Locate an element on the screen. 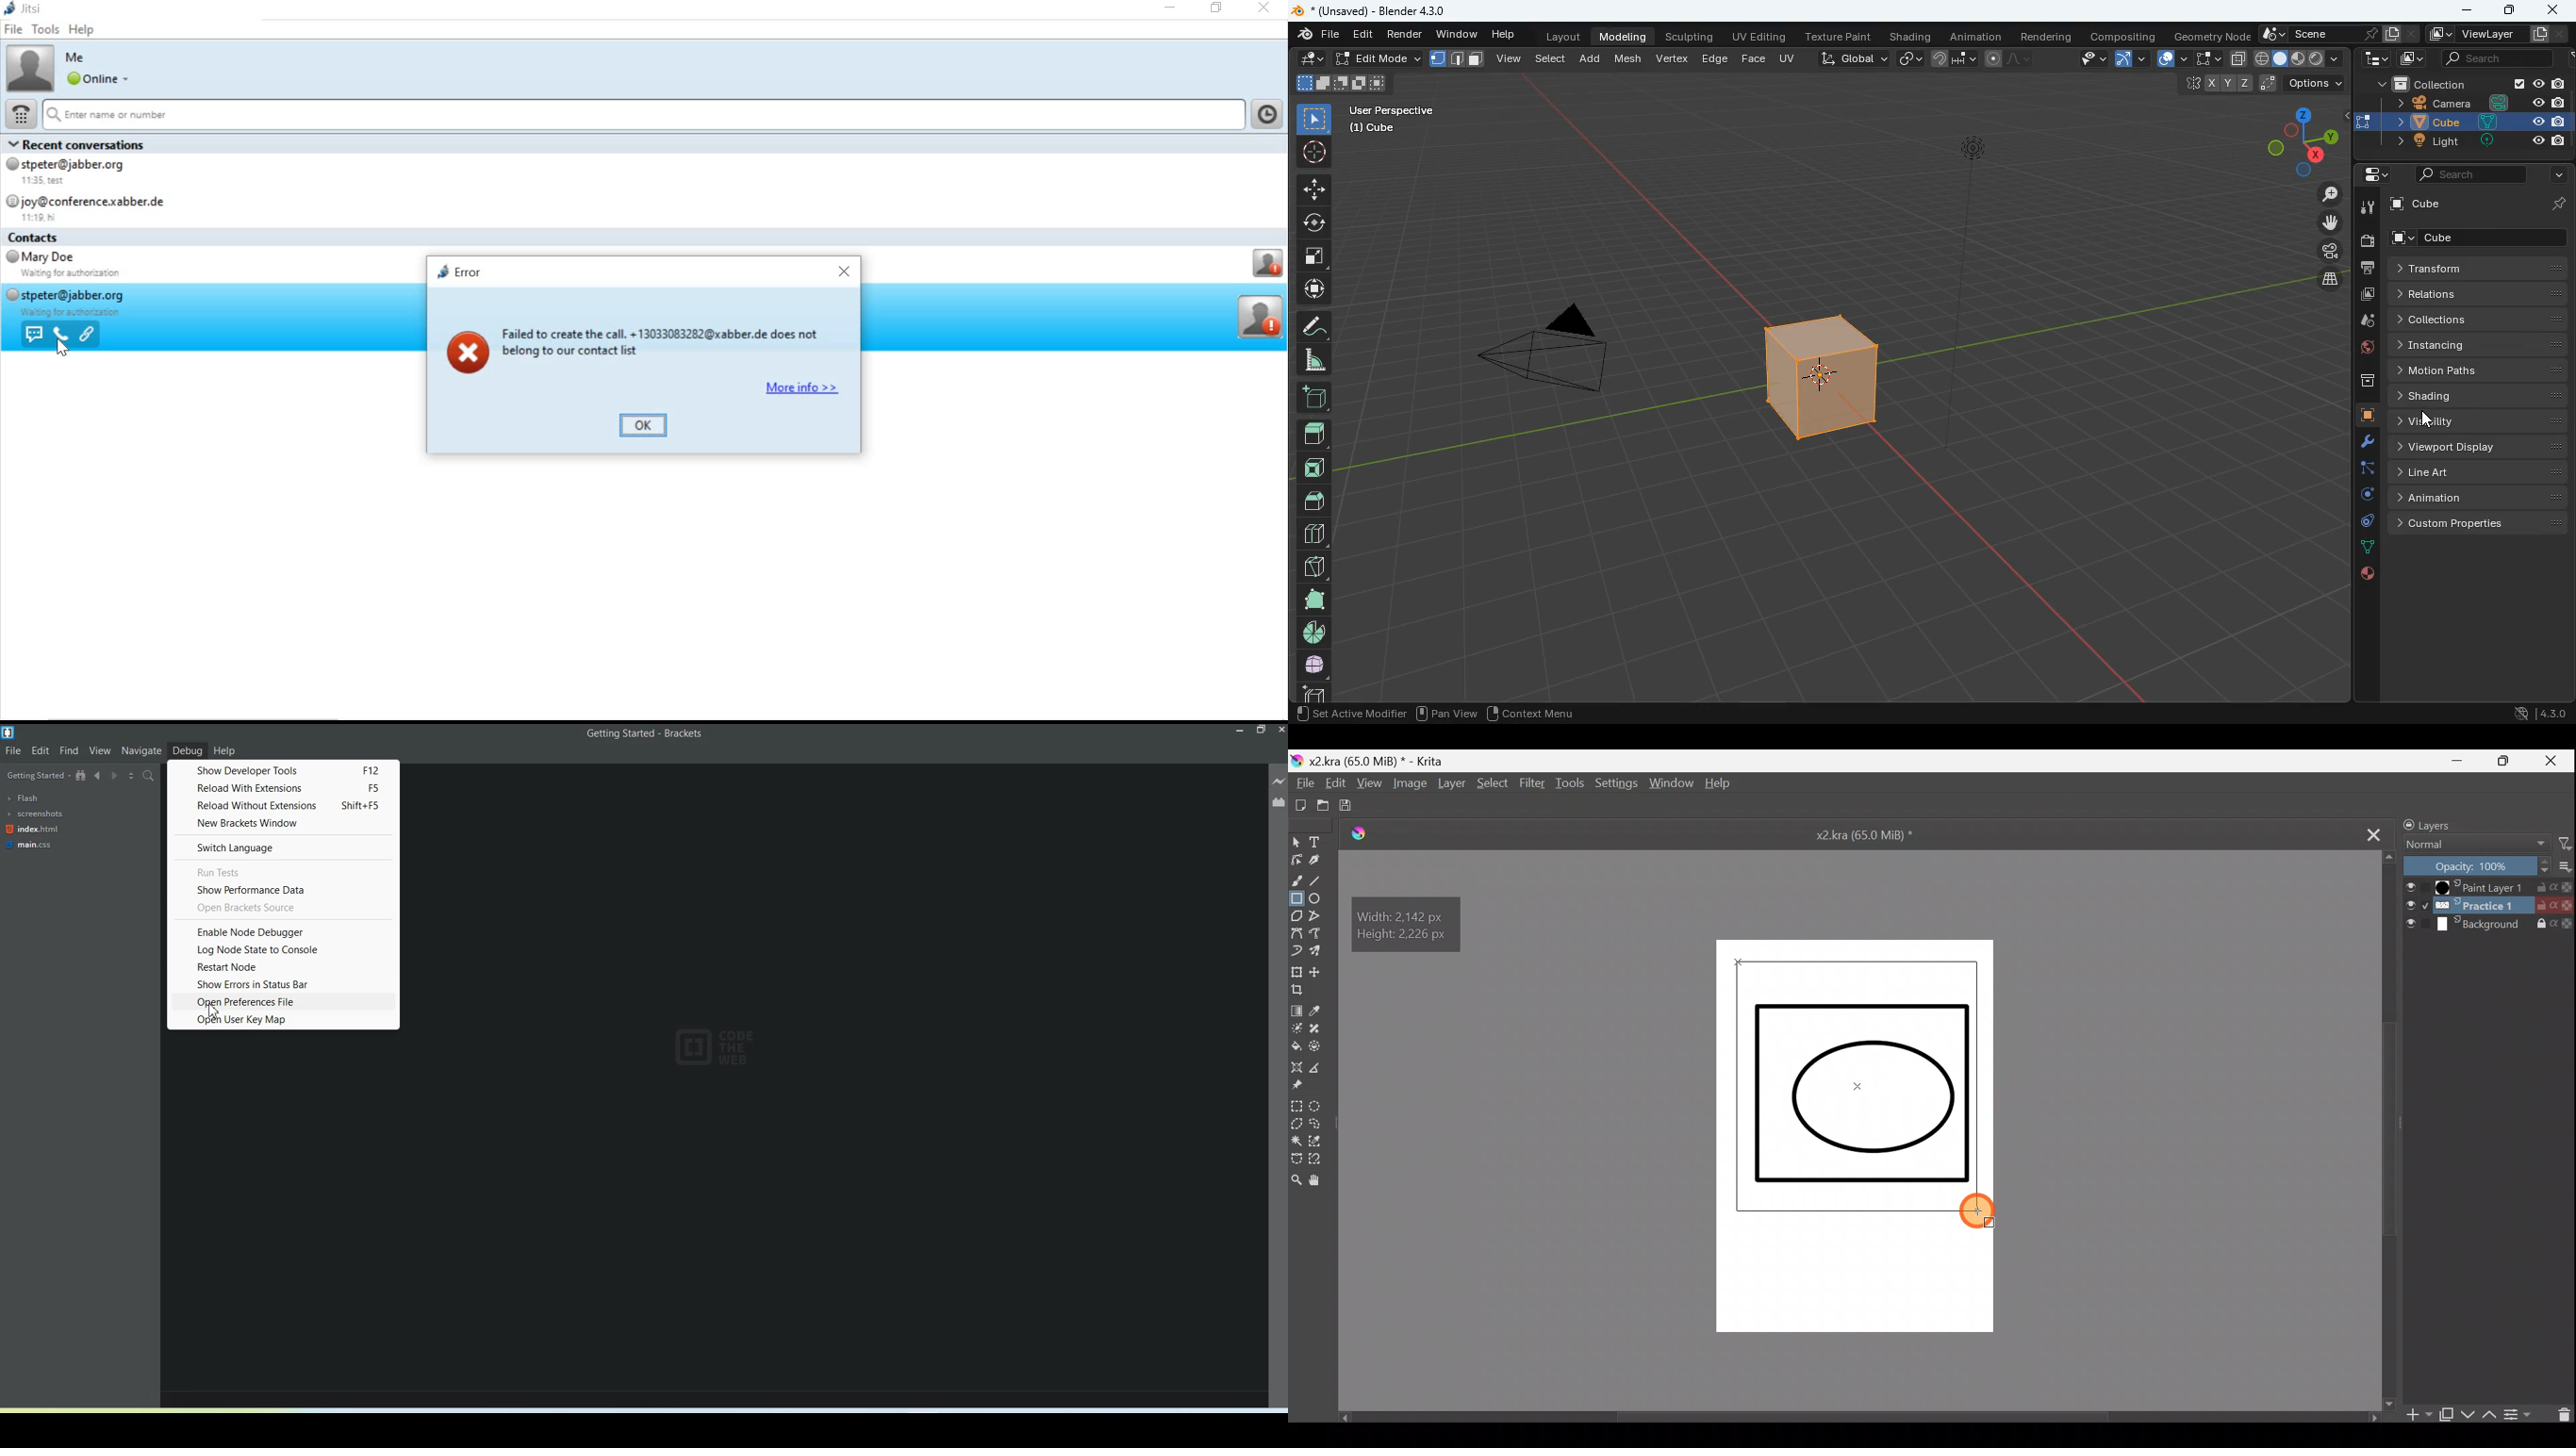 This screenshot has width=2576, height=1456. Restart Node is located at coordinates (284, 967).